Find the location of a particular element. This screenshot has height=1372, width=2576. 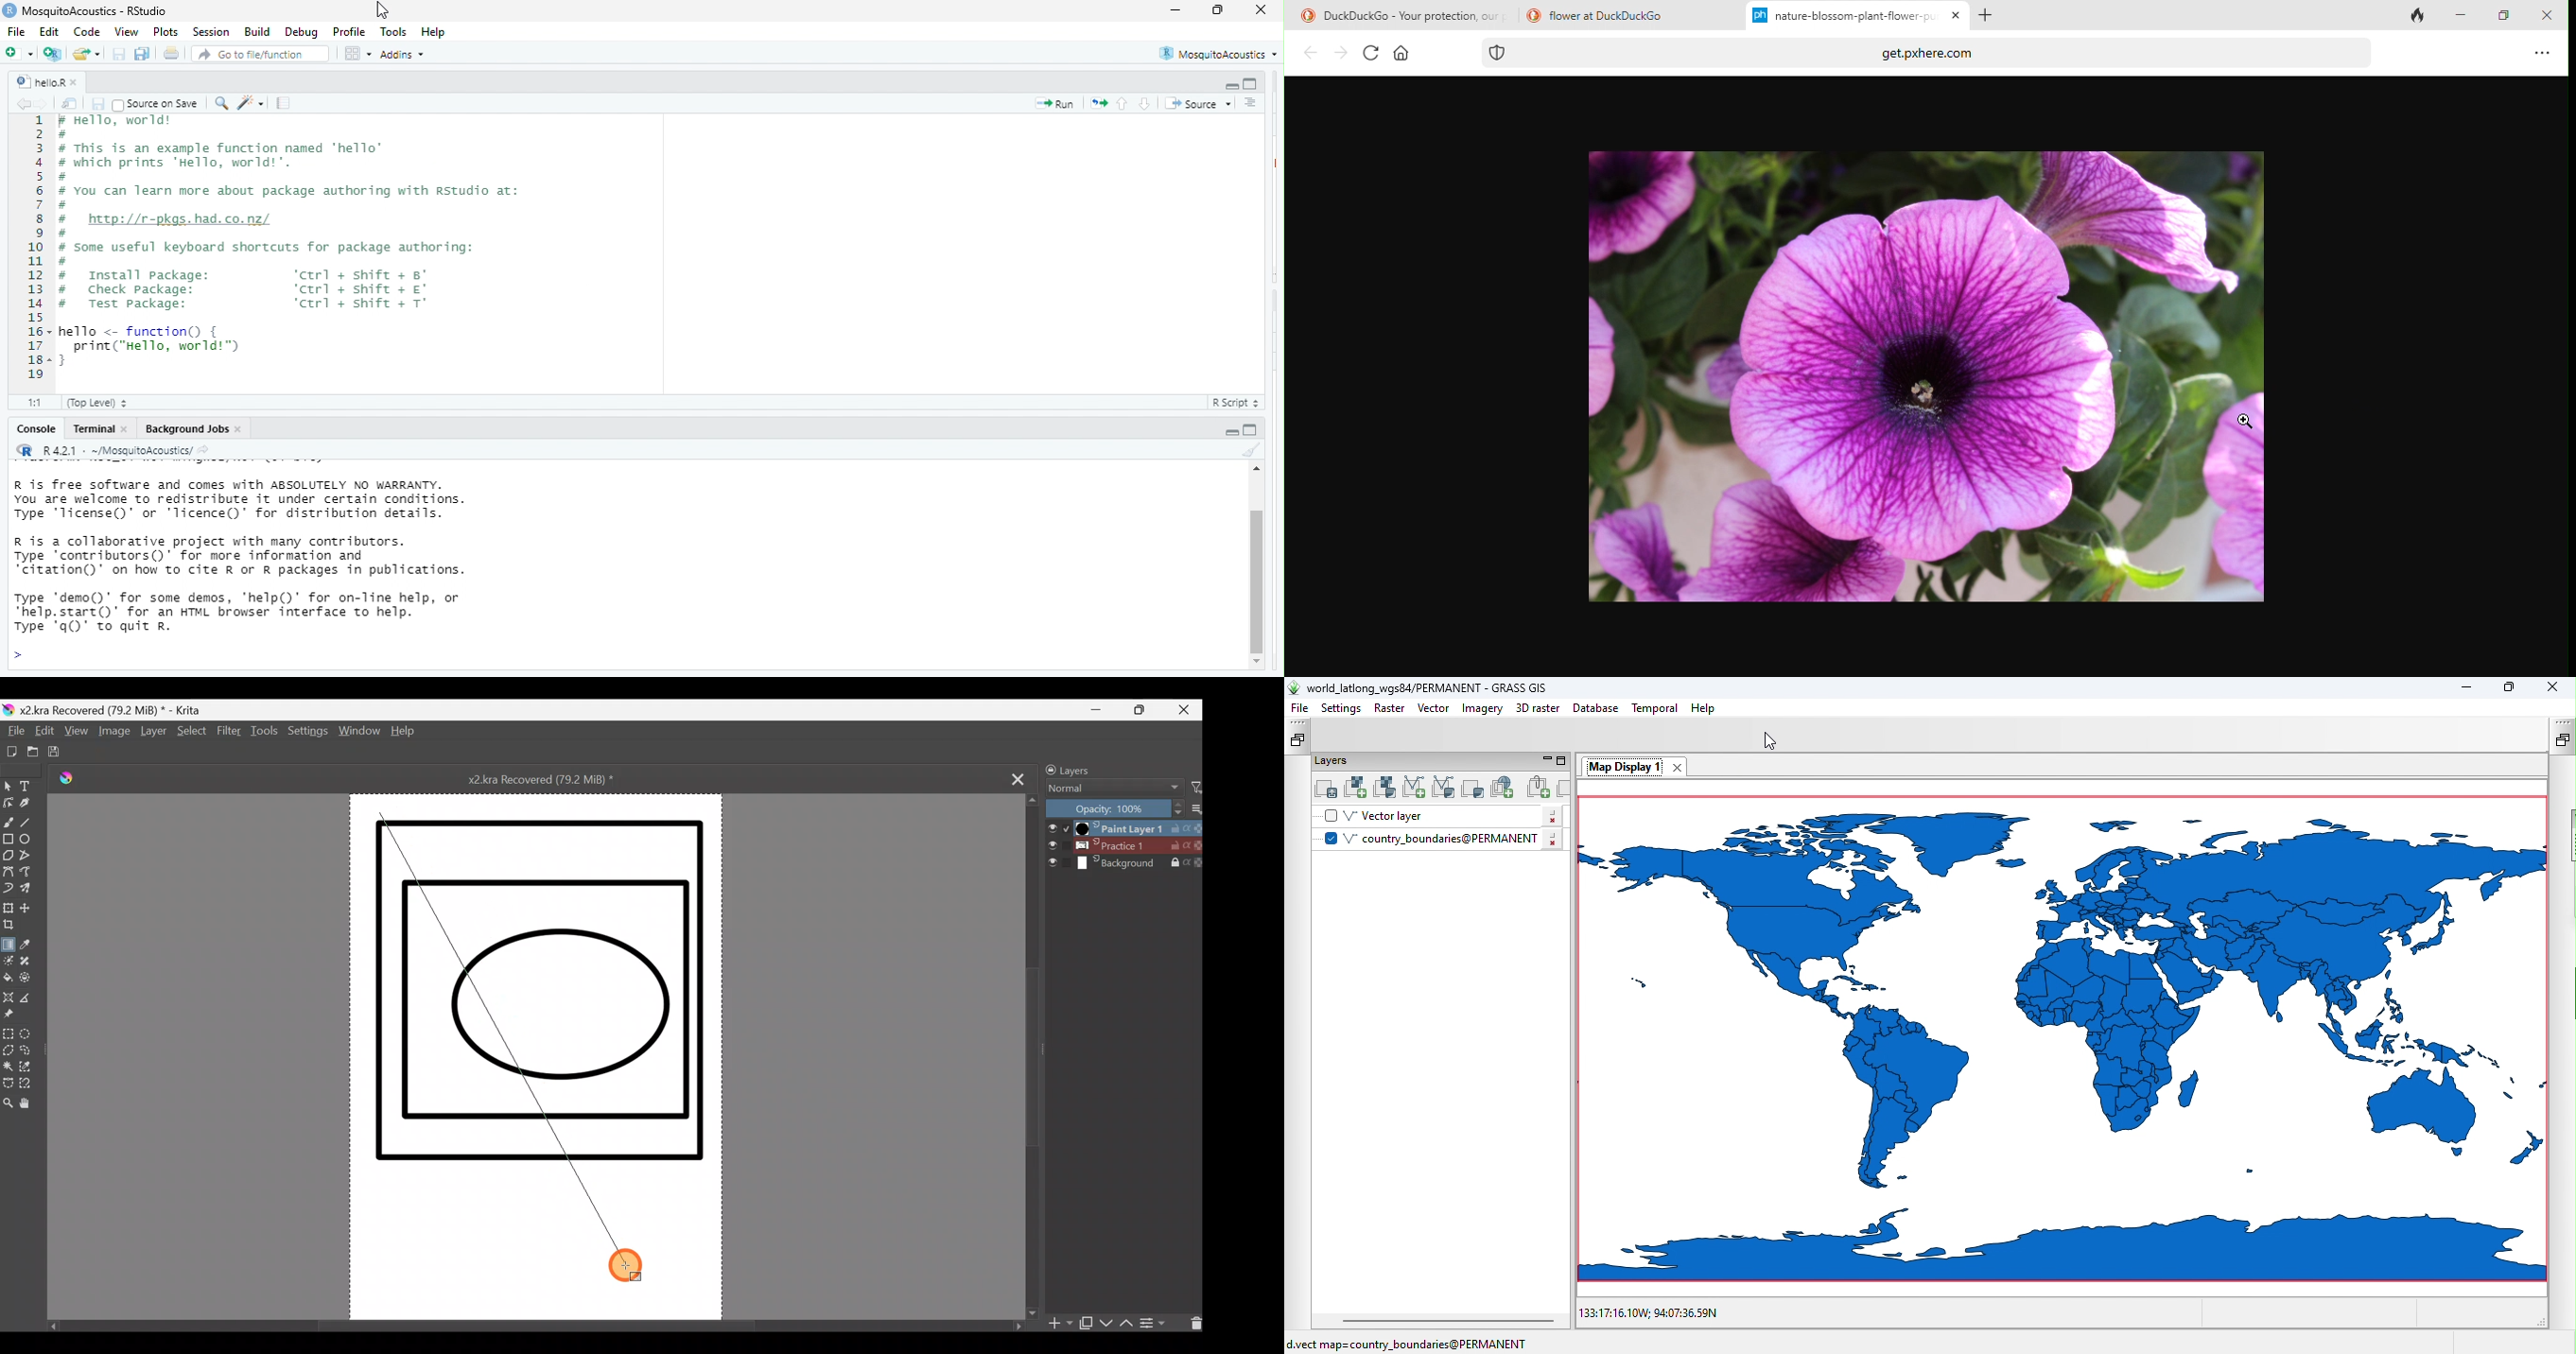

Krita logo is located at coordinates (75, 780).